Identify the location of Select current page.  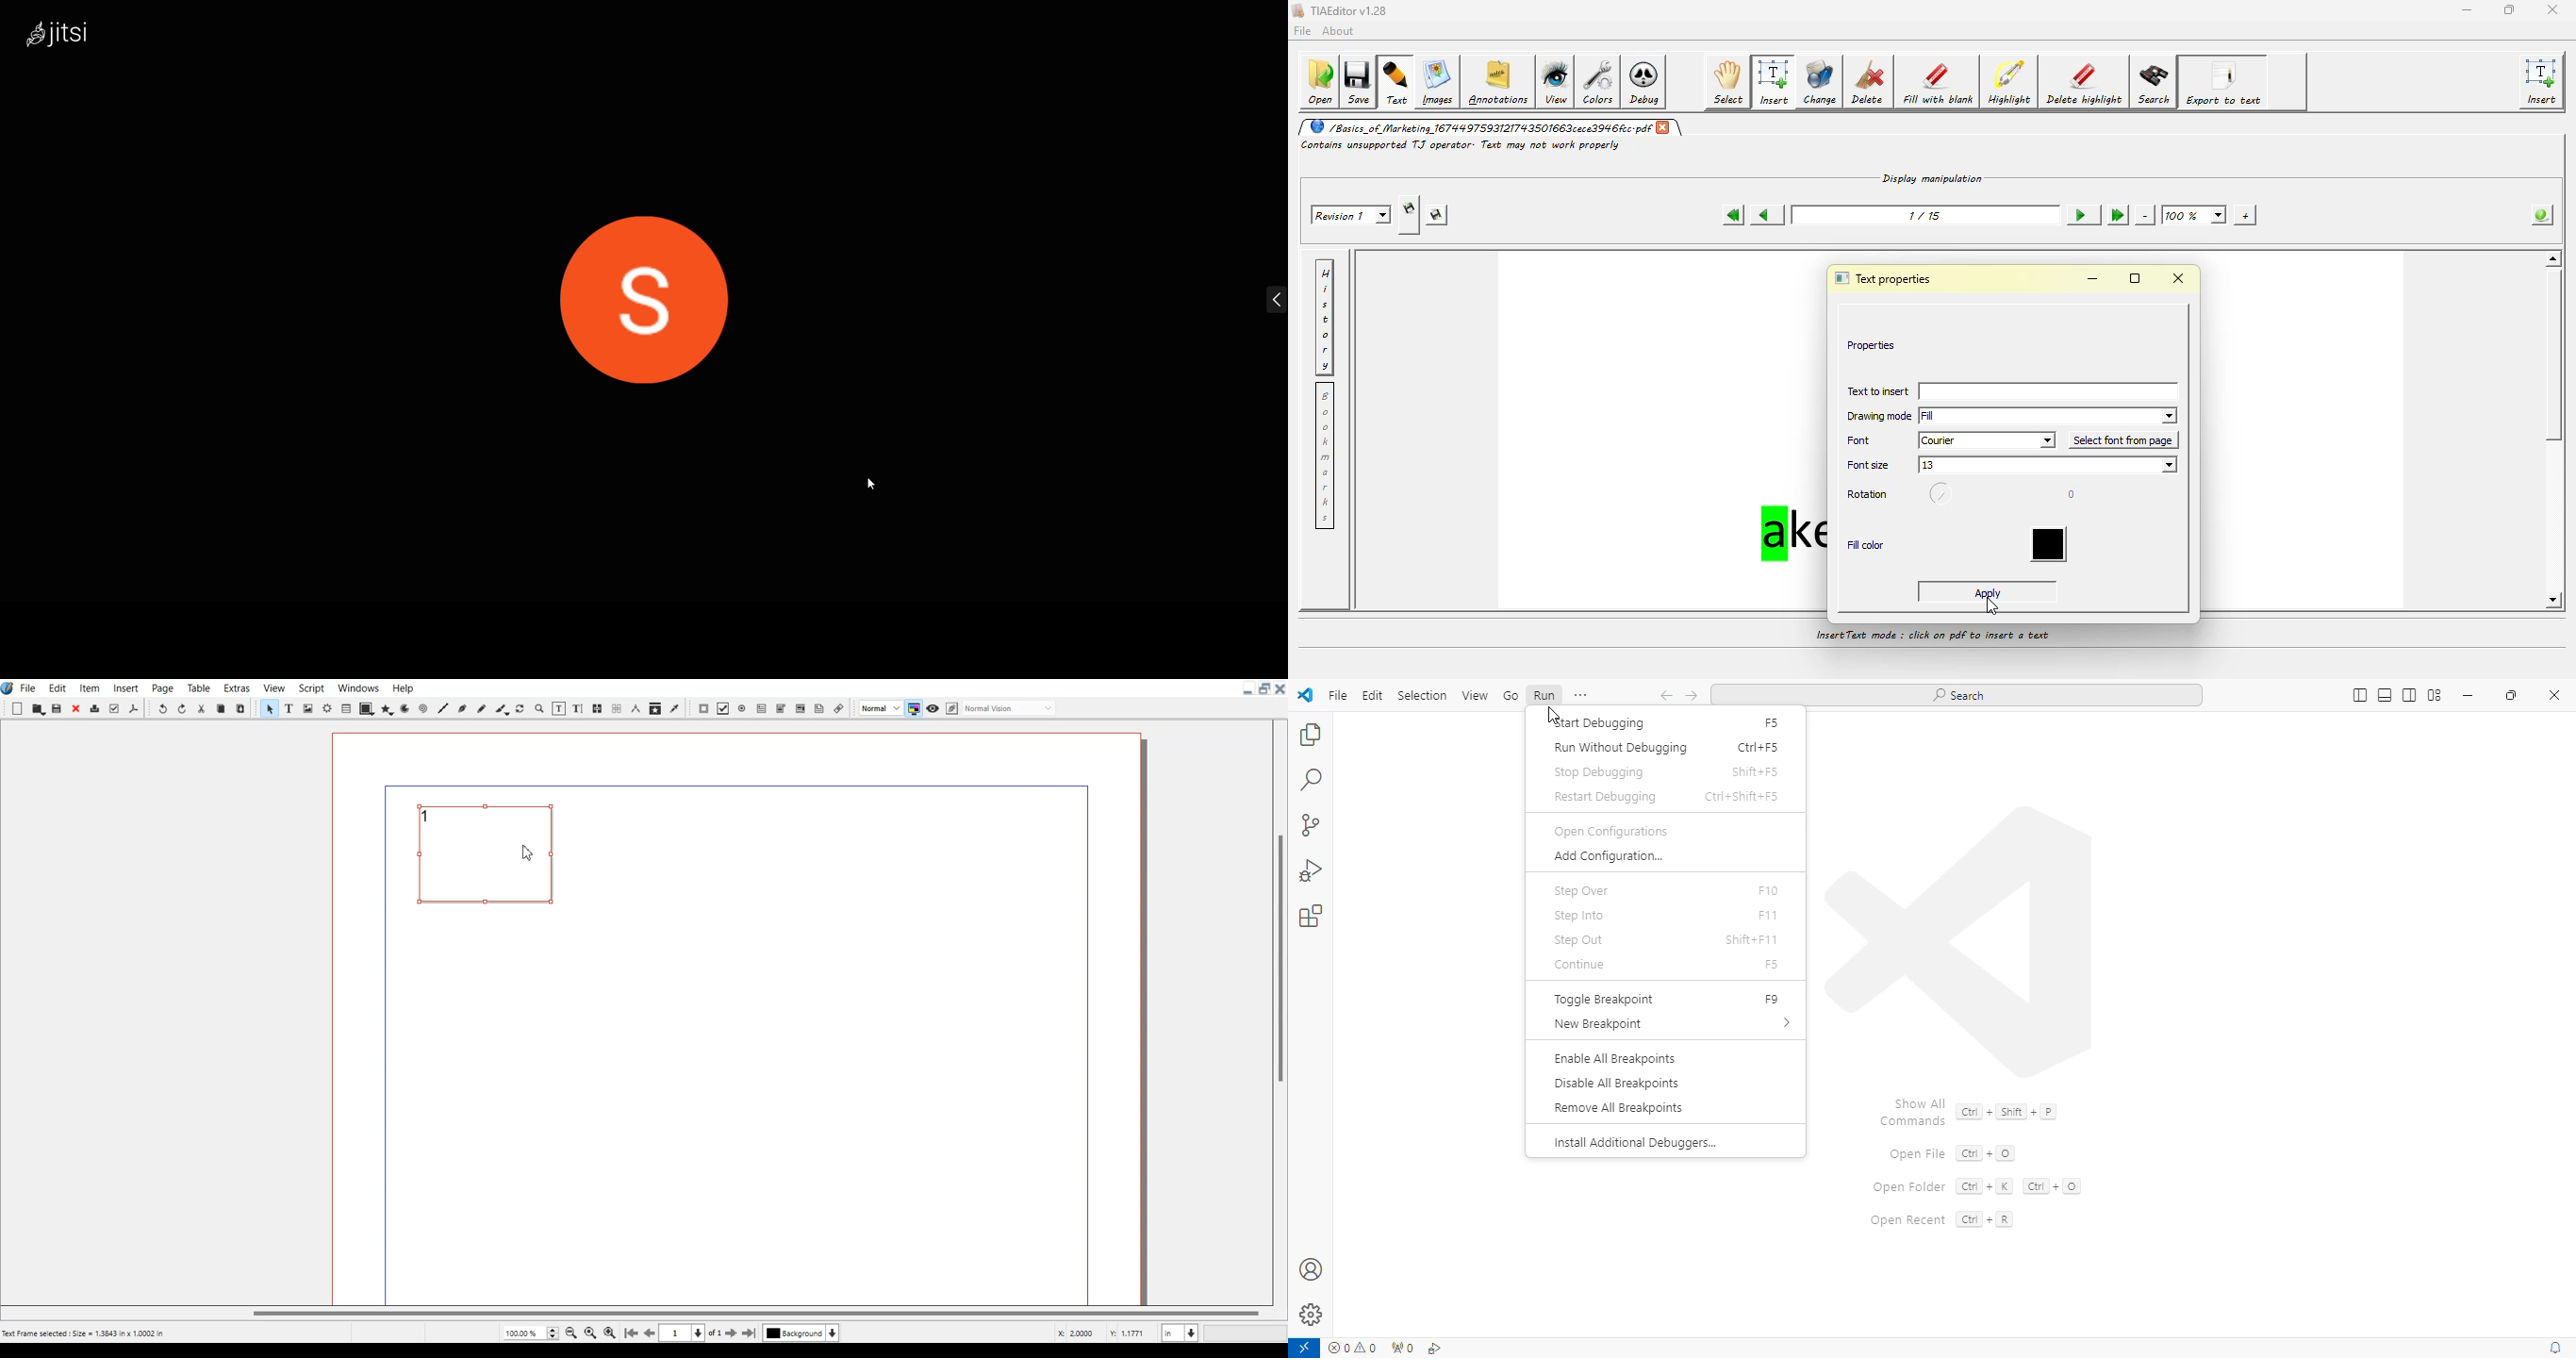
(690, 1333).